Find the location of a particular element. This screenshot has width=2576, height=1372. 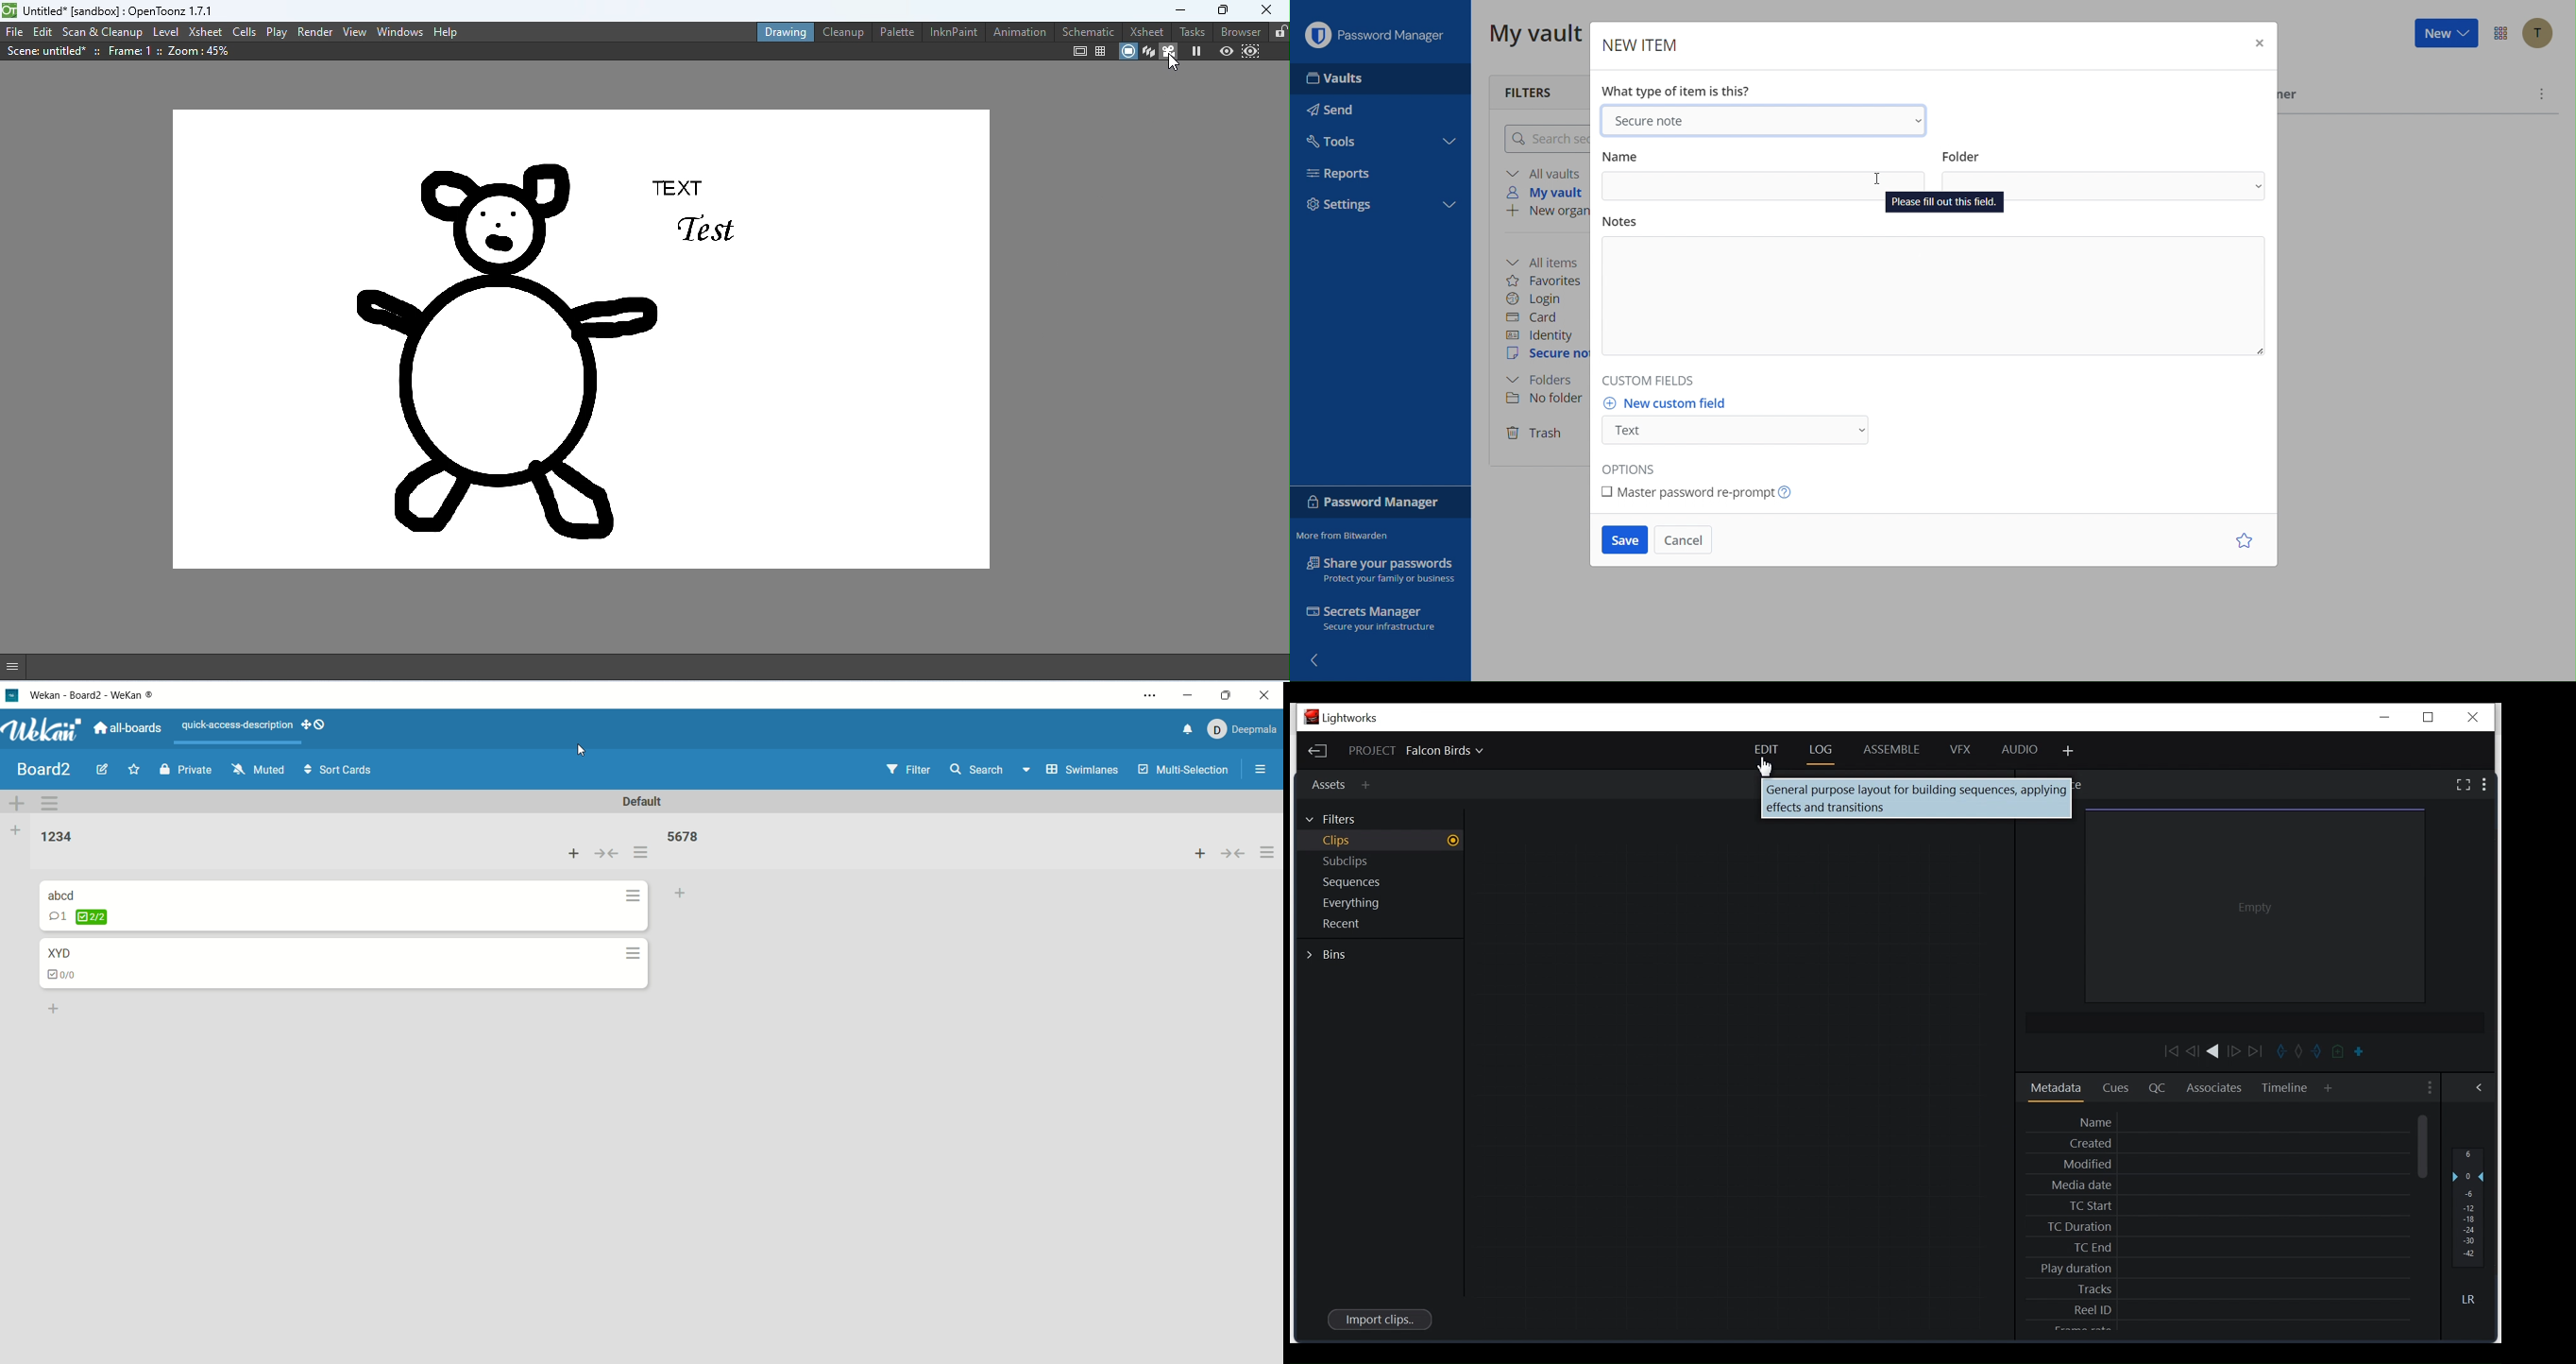

view is located at coordinates (355, 31).